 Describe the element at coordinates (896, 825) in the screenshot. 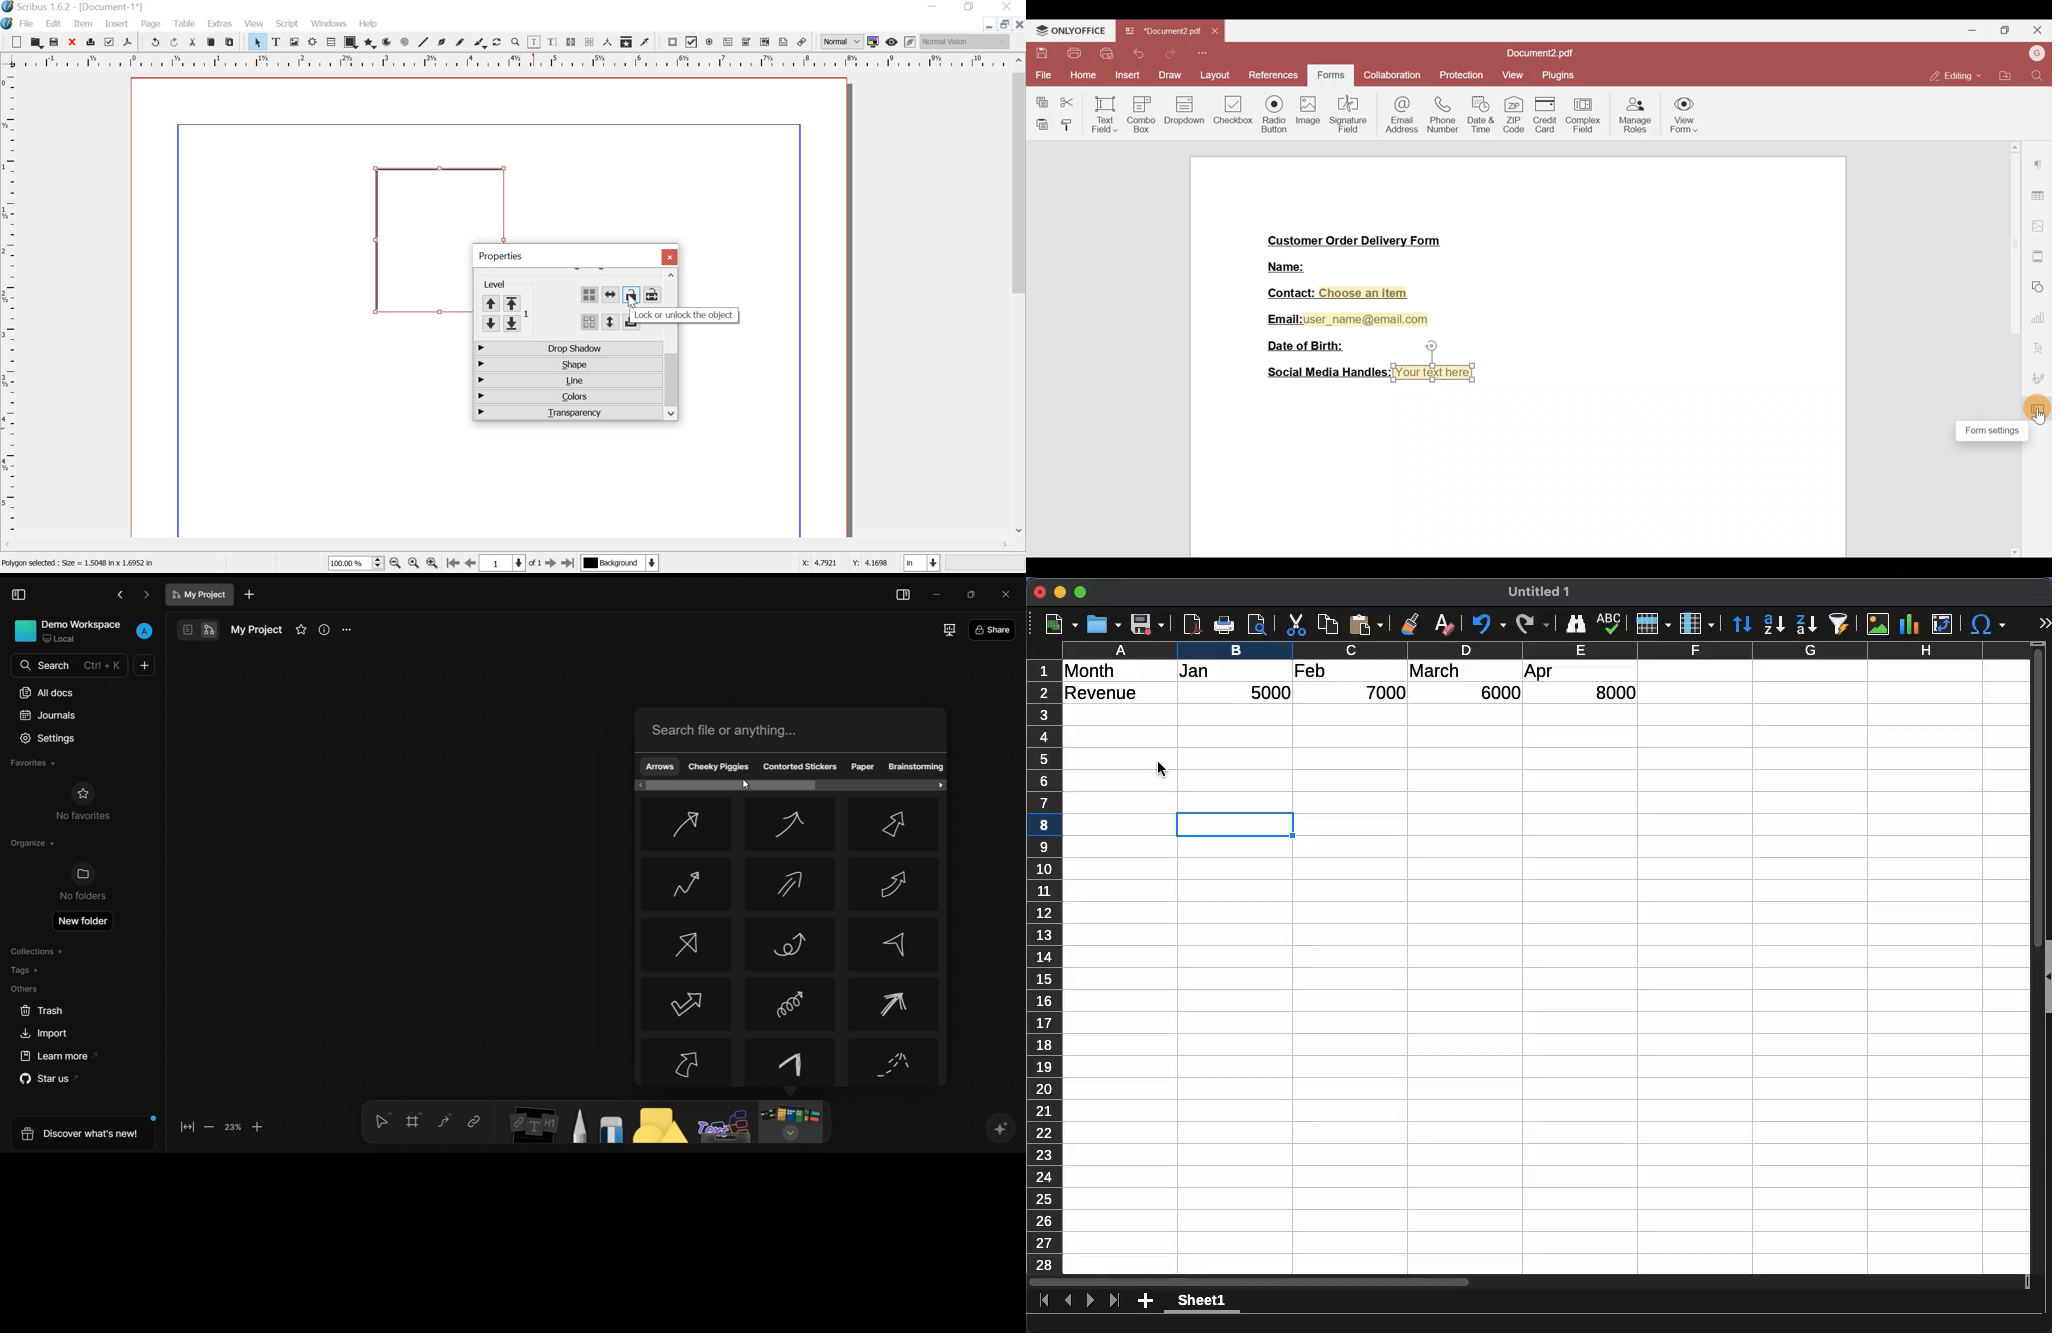

I see `arrow-3` at that location.